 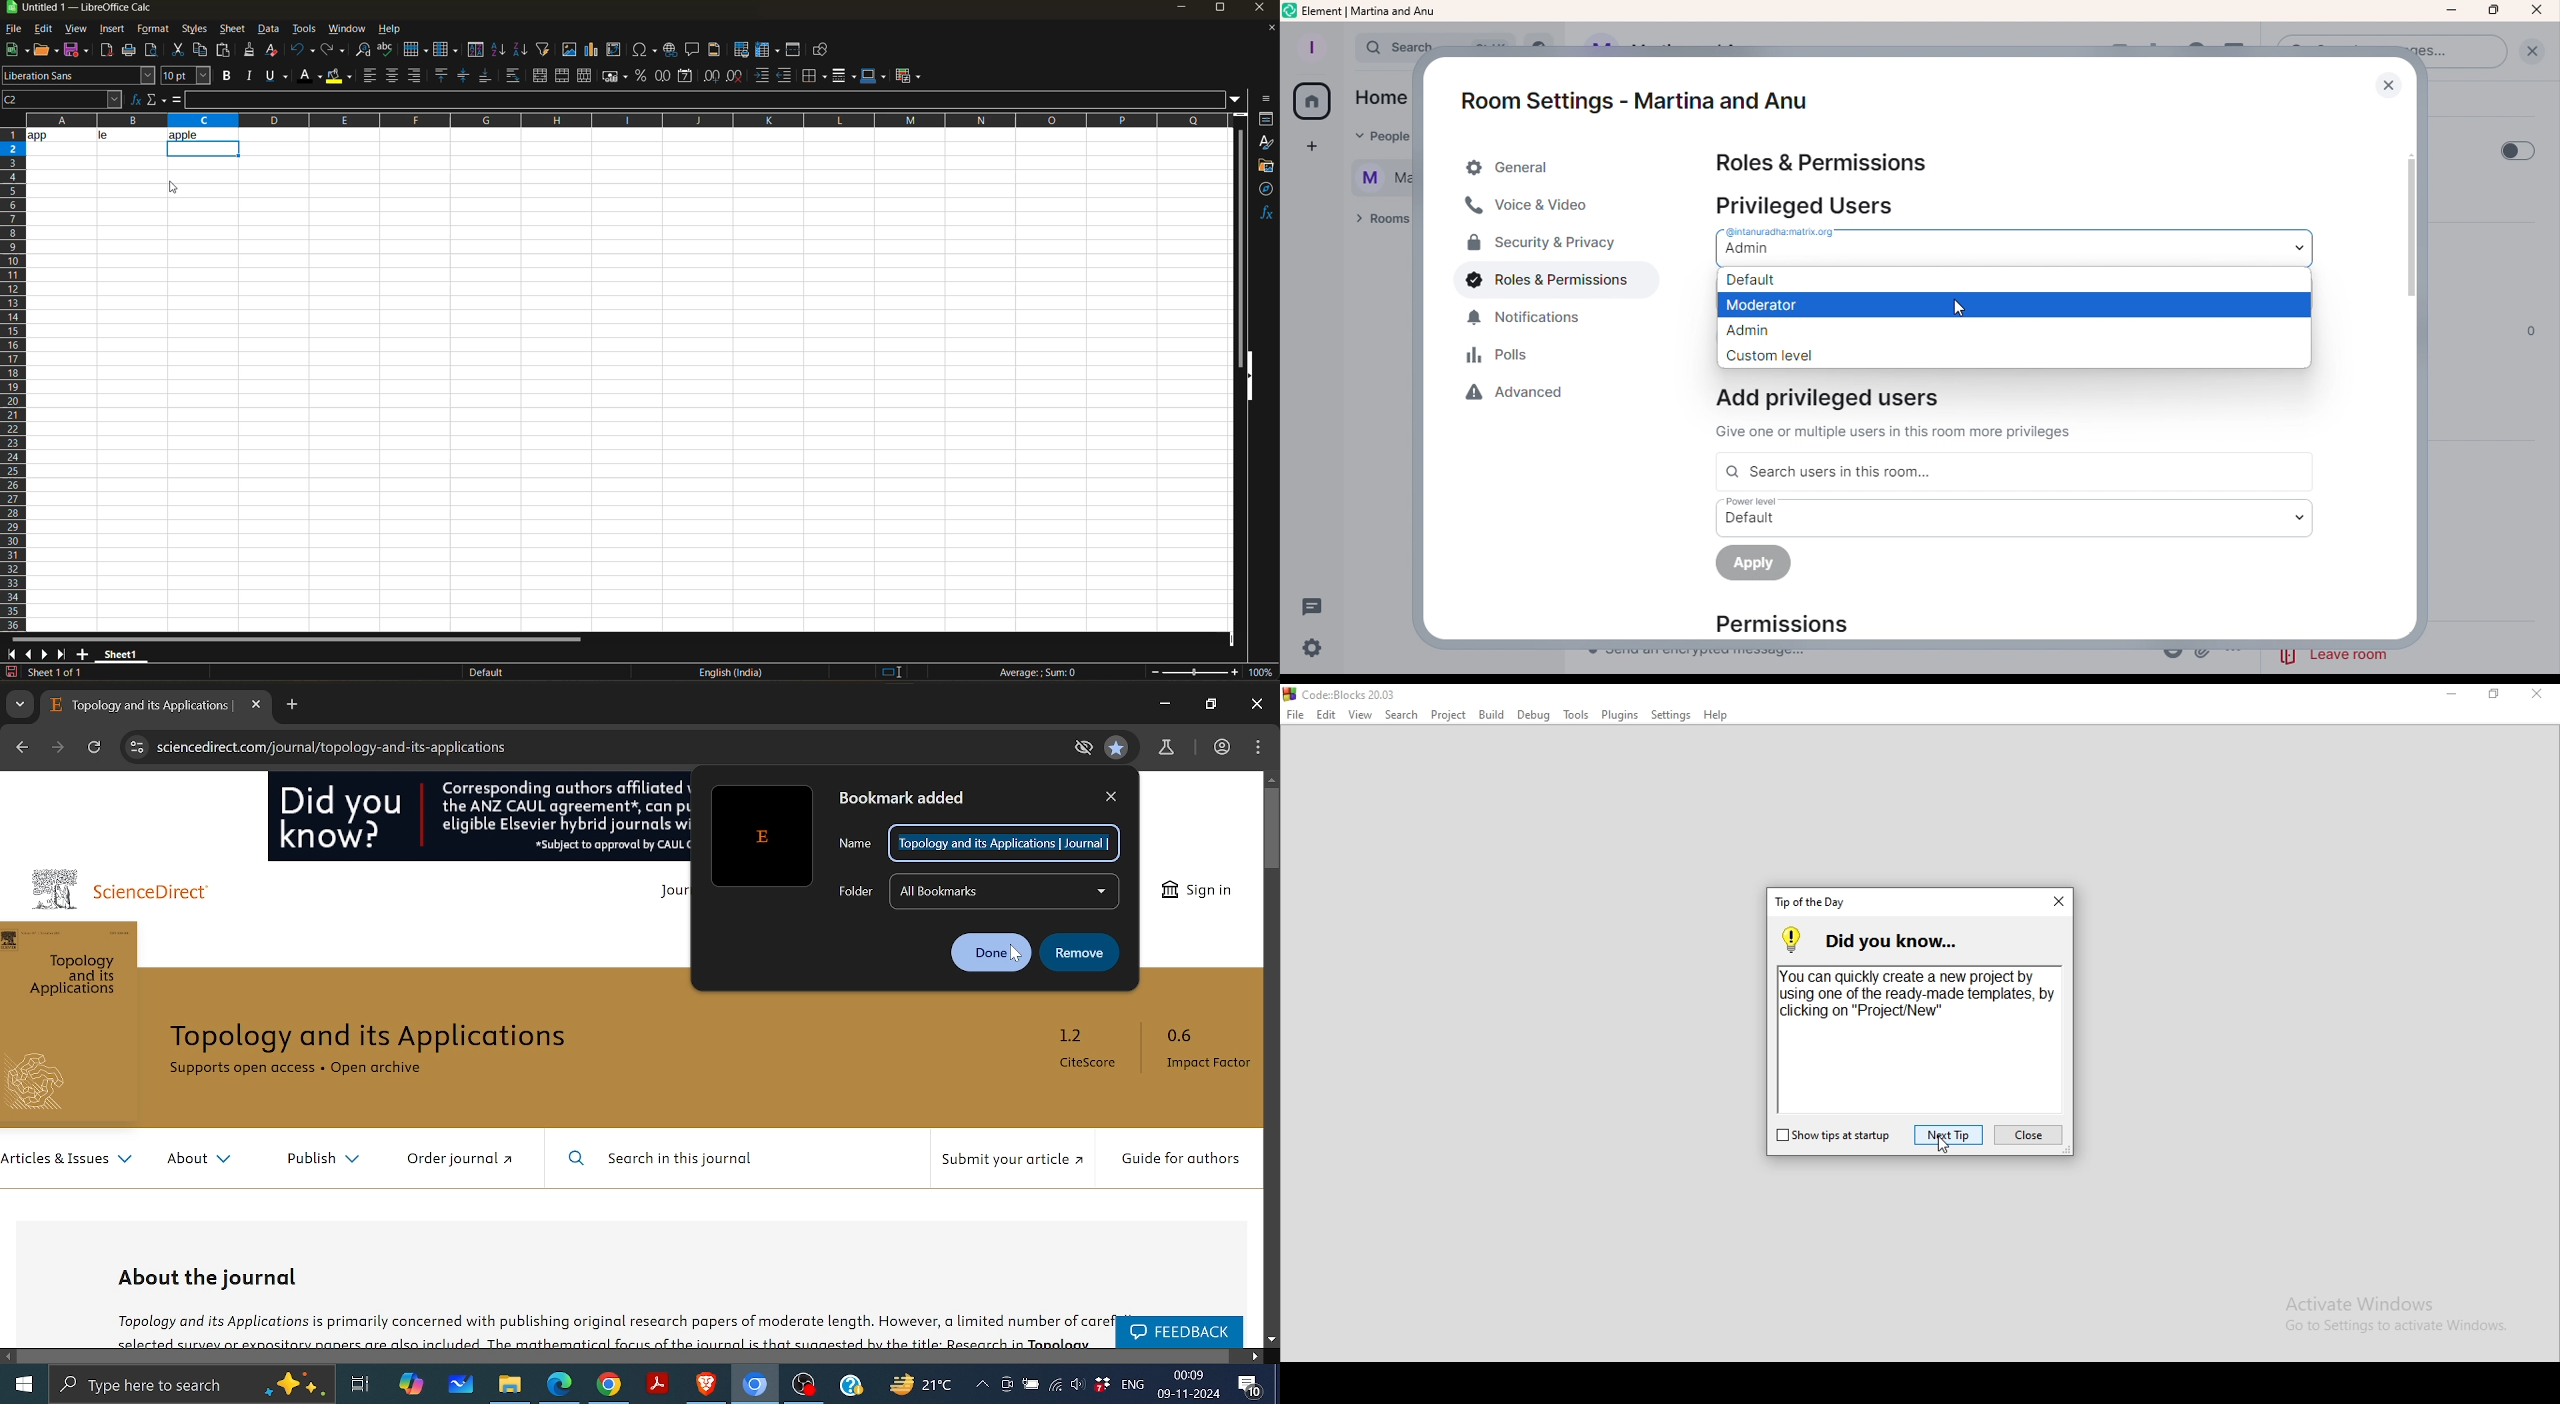 What do you see at coordinates (543, 48) in the screenshot?
I see `autofilter` at bounding box center [543, 48].